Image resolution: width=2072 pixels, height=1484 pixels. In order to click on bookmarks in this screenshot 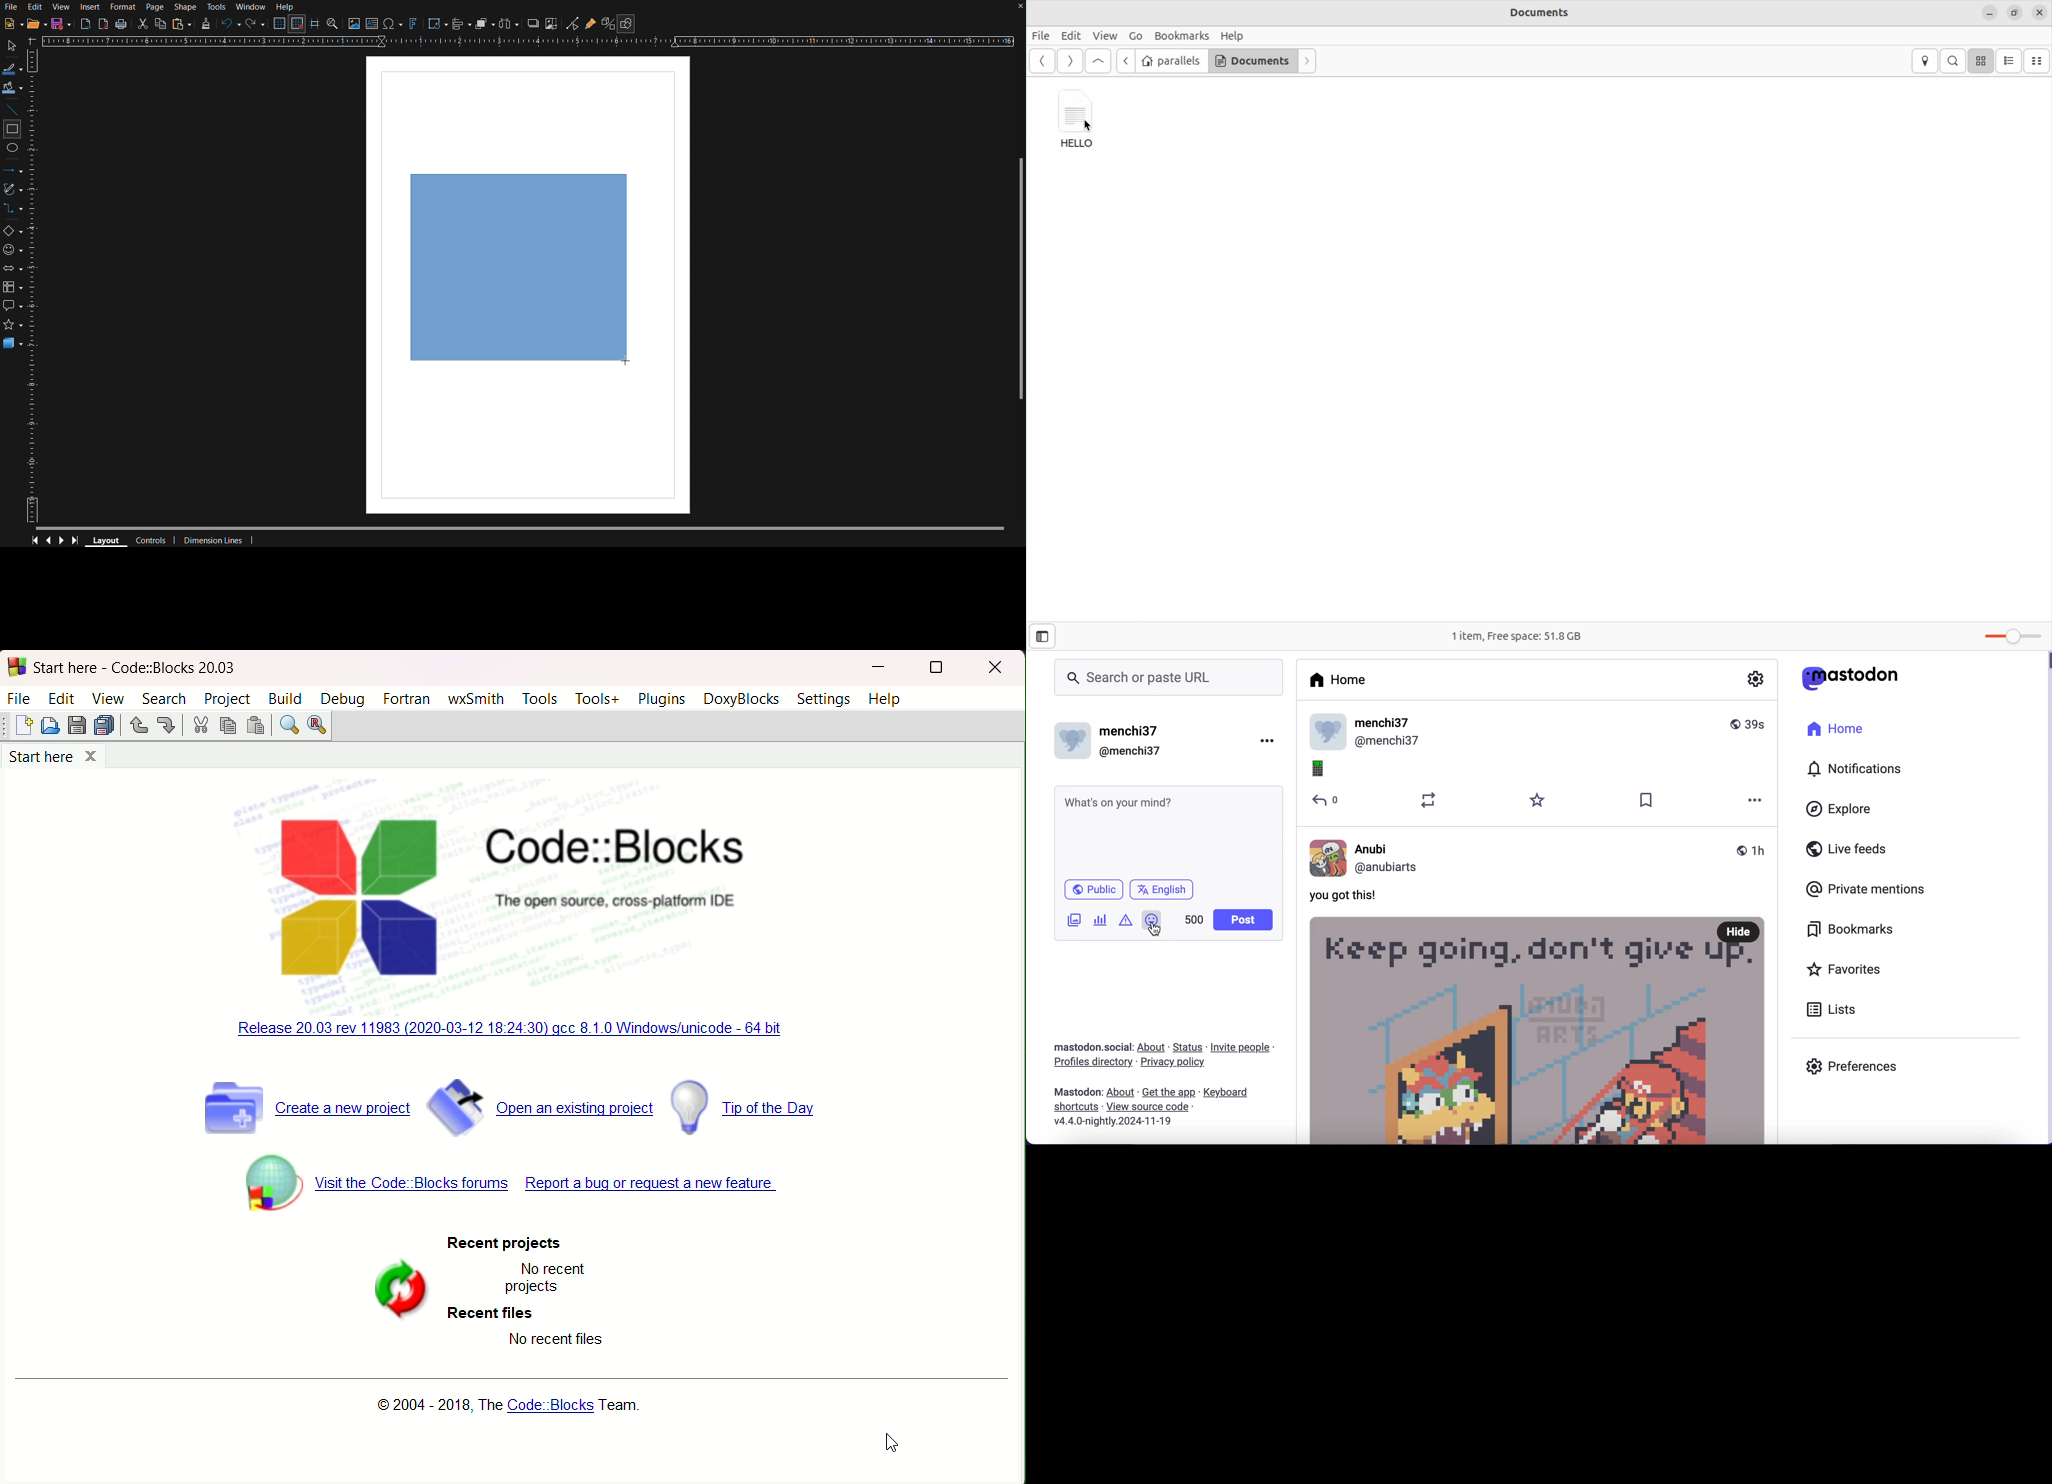, I will do `click(1853, 931)`.